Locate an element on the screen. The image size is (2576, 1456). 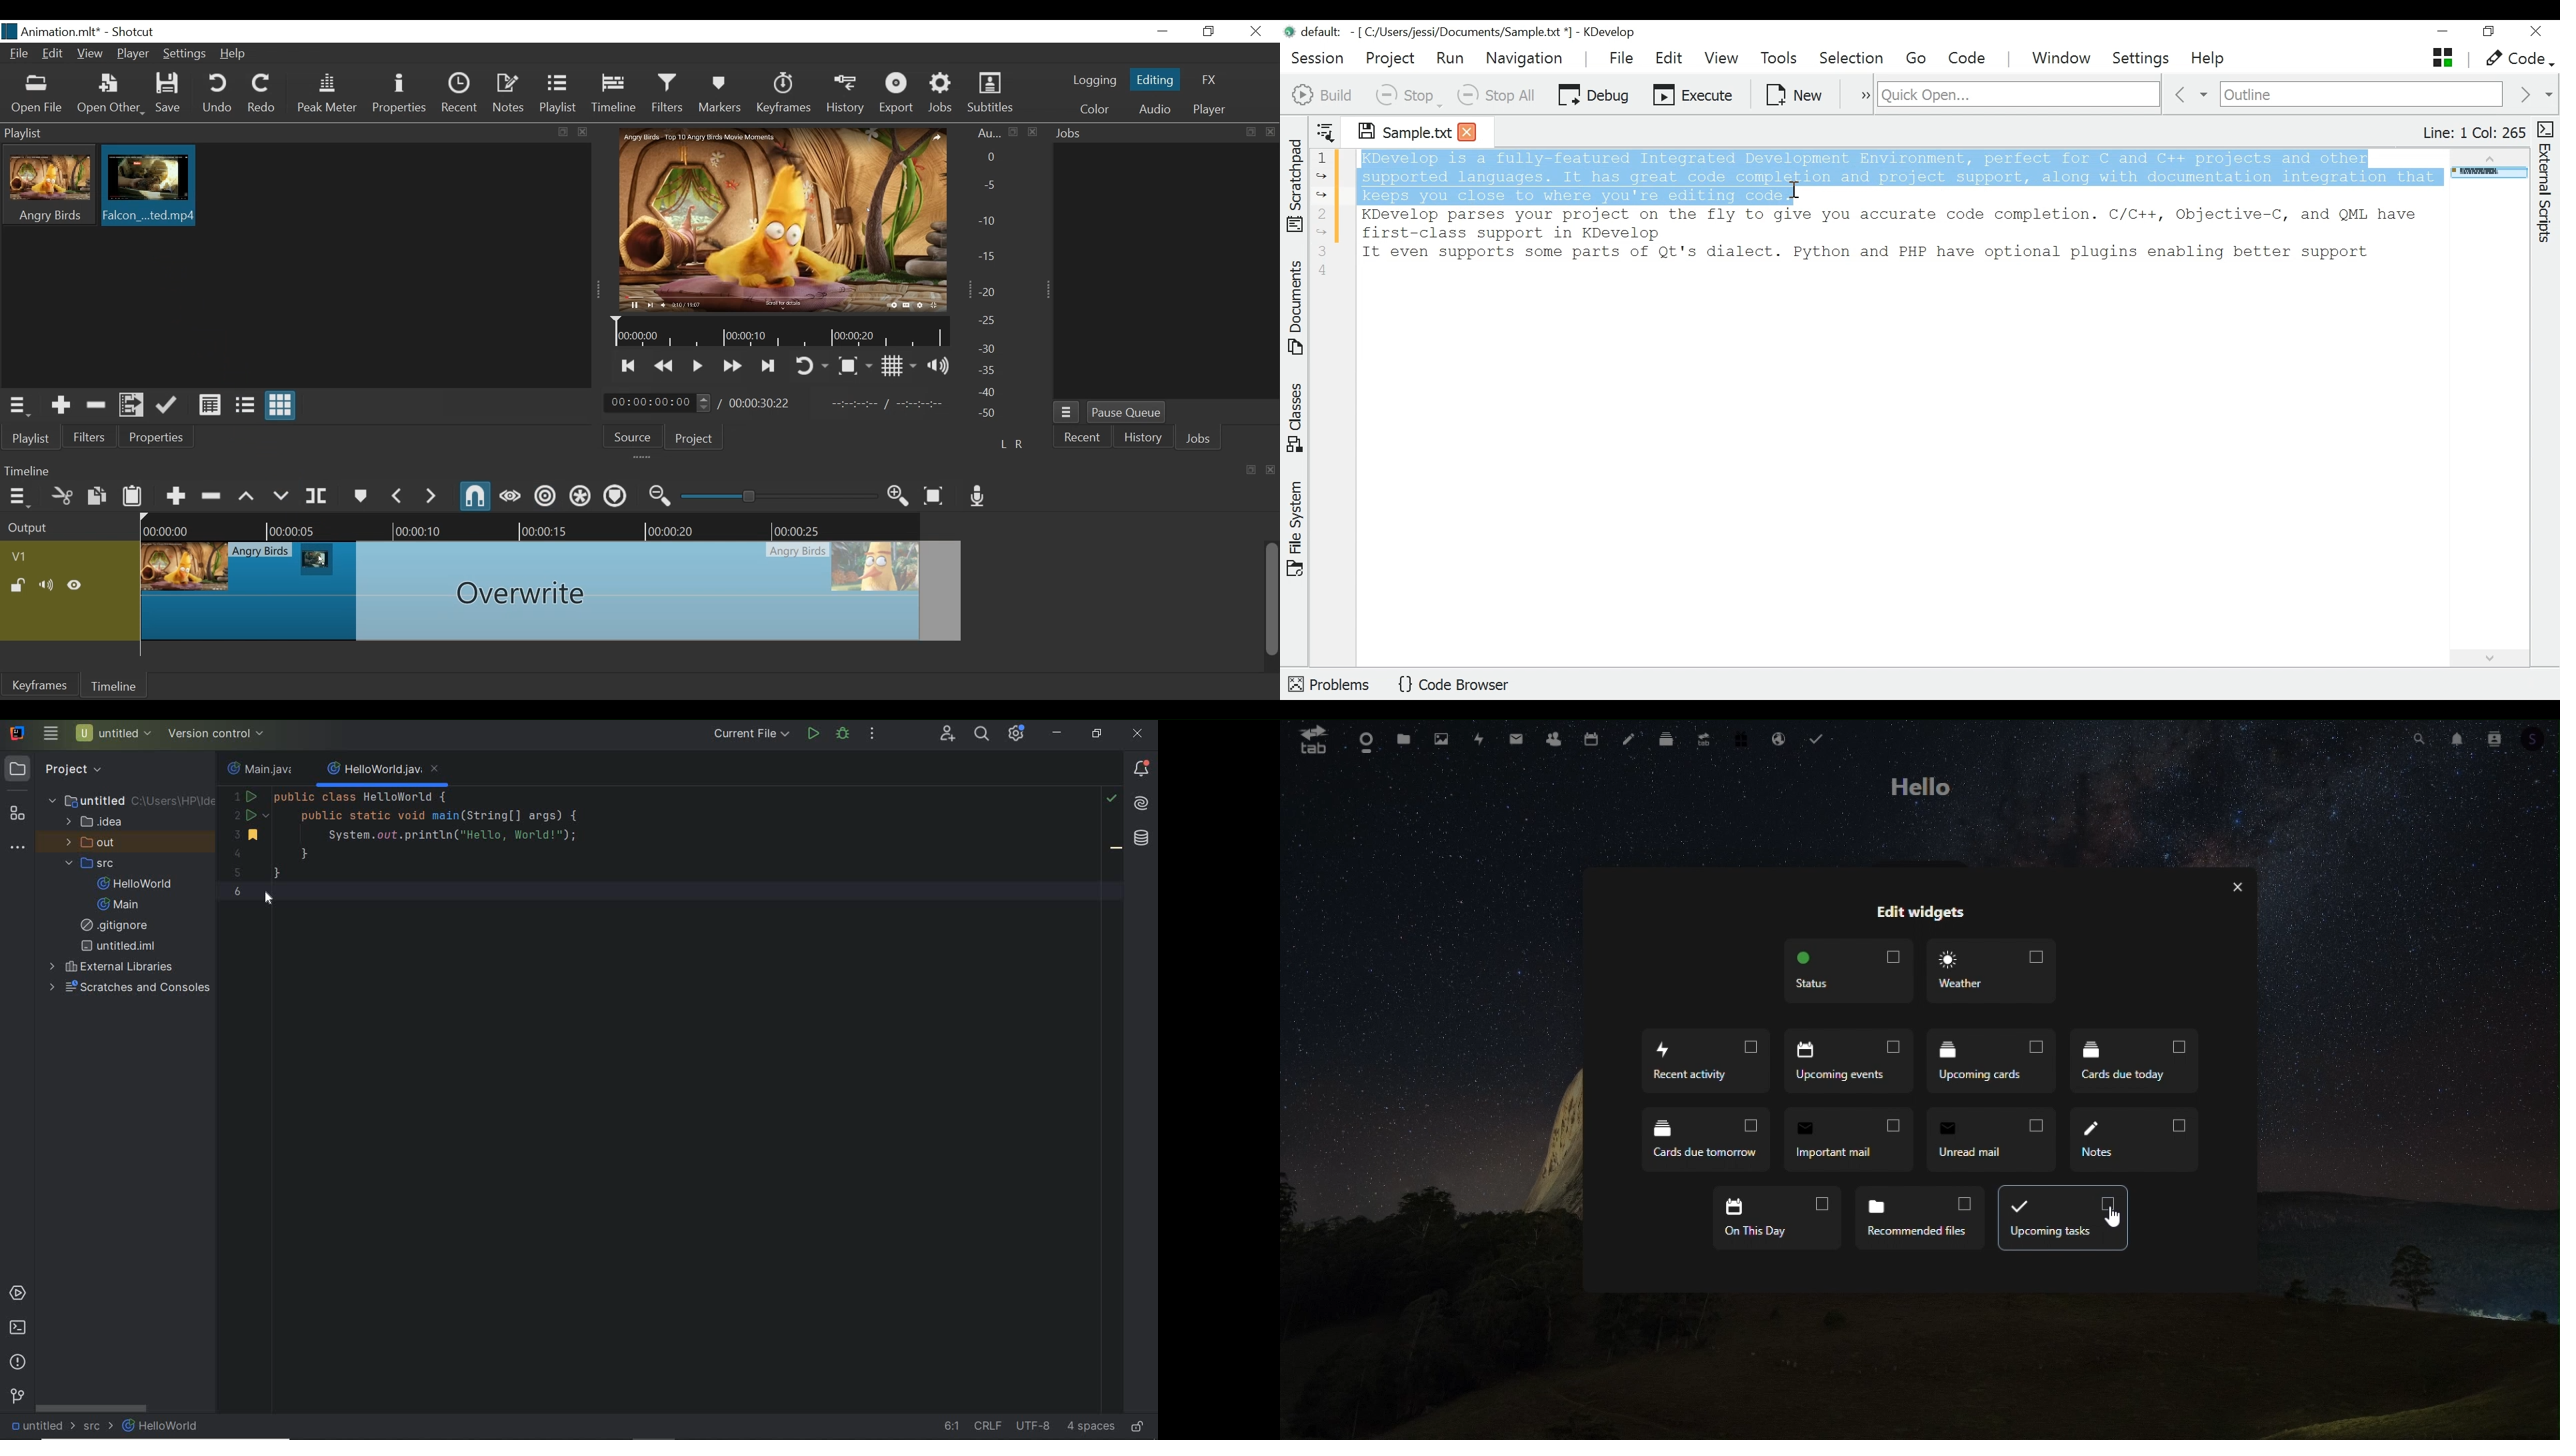
notes is located at coordinates (1631, 741).